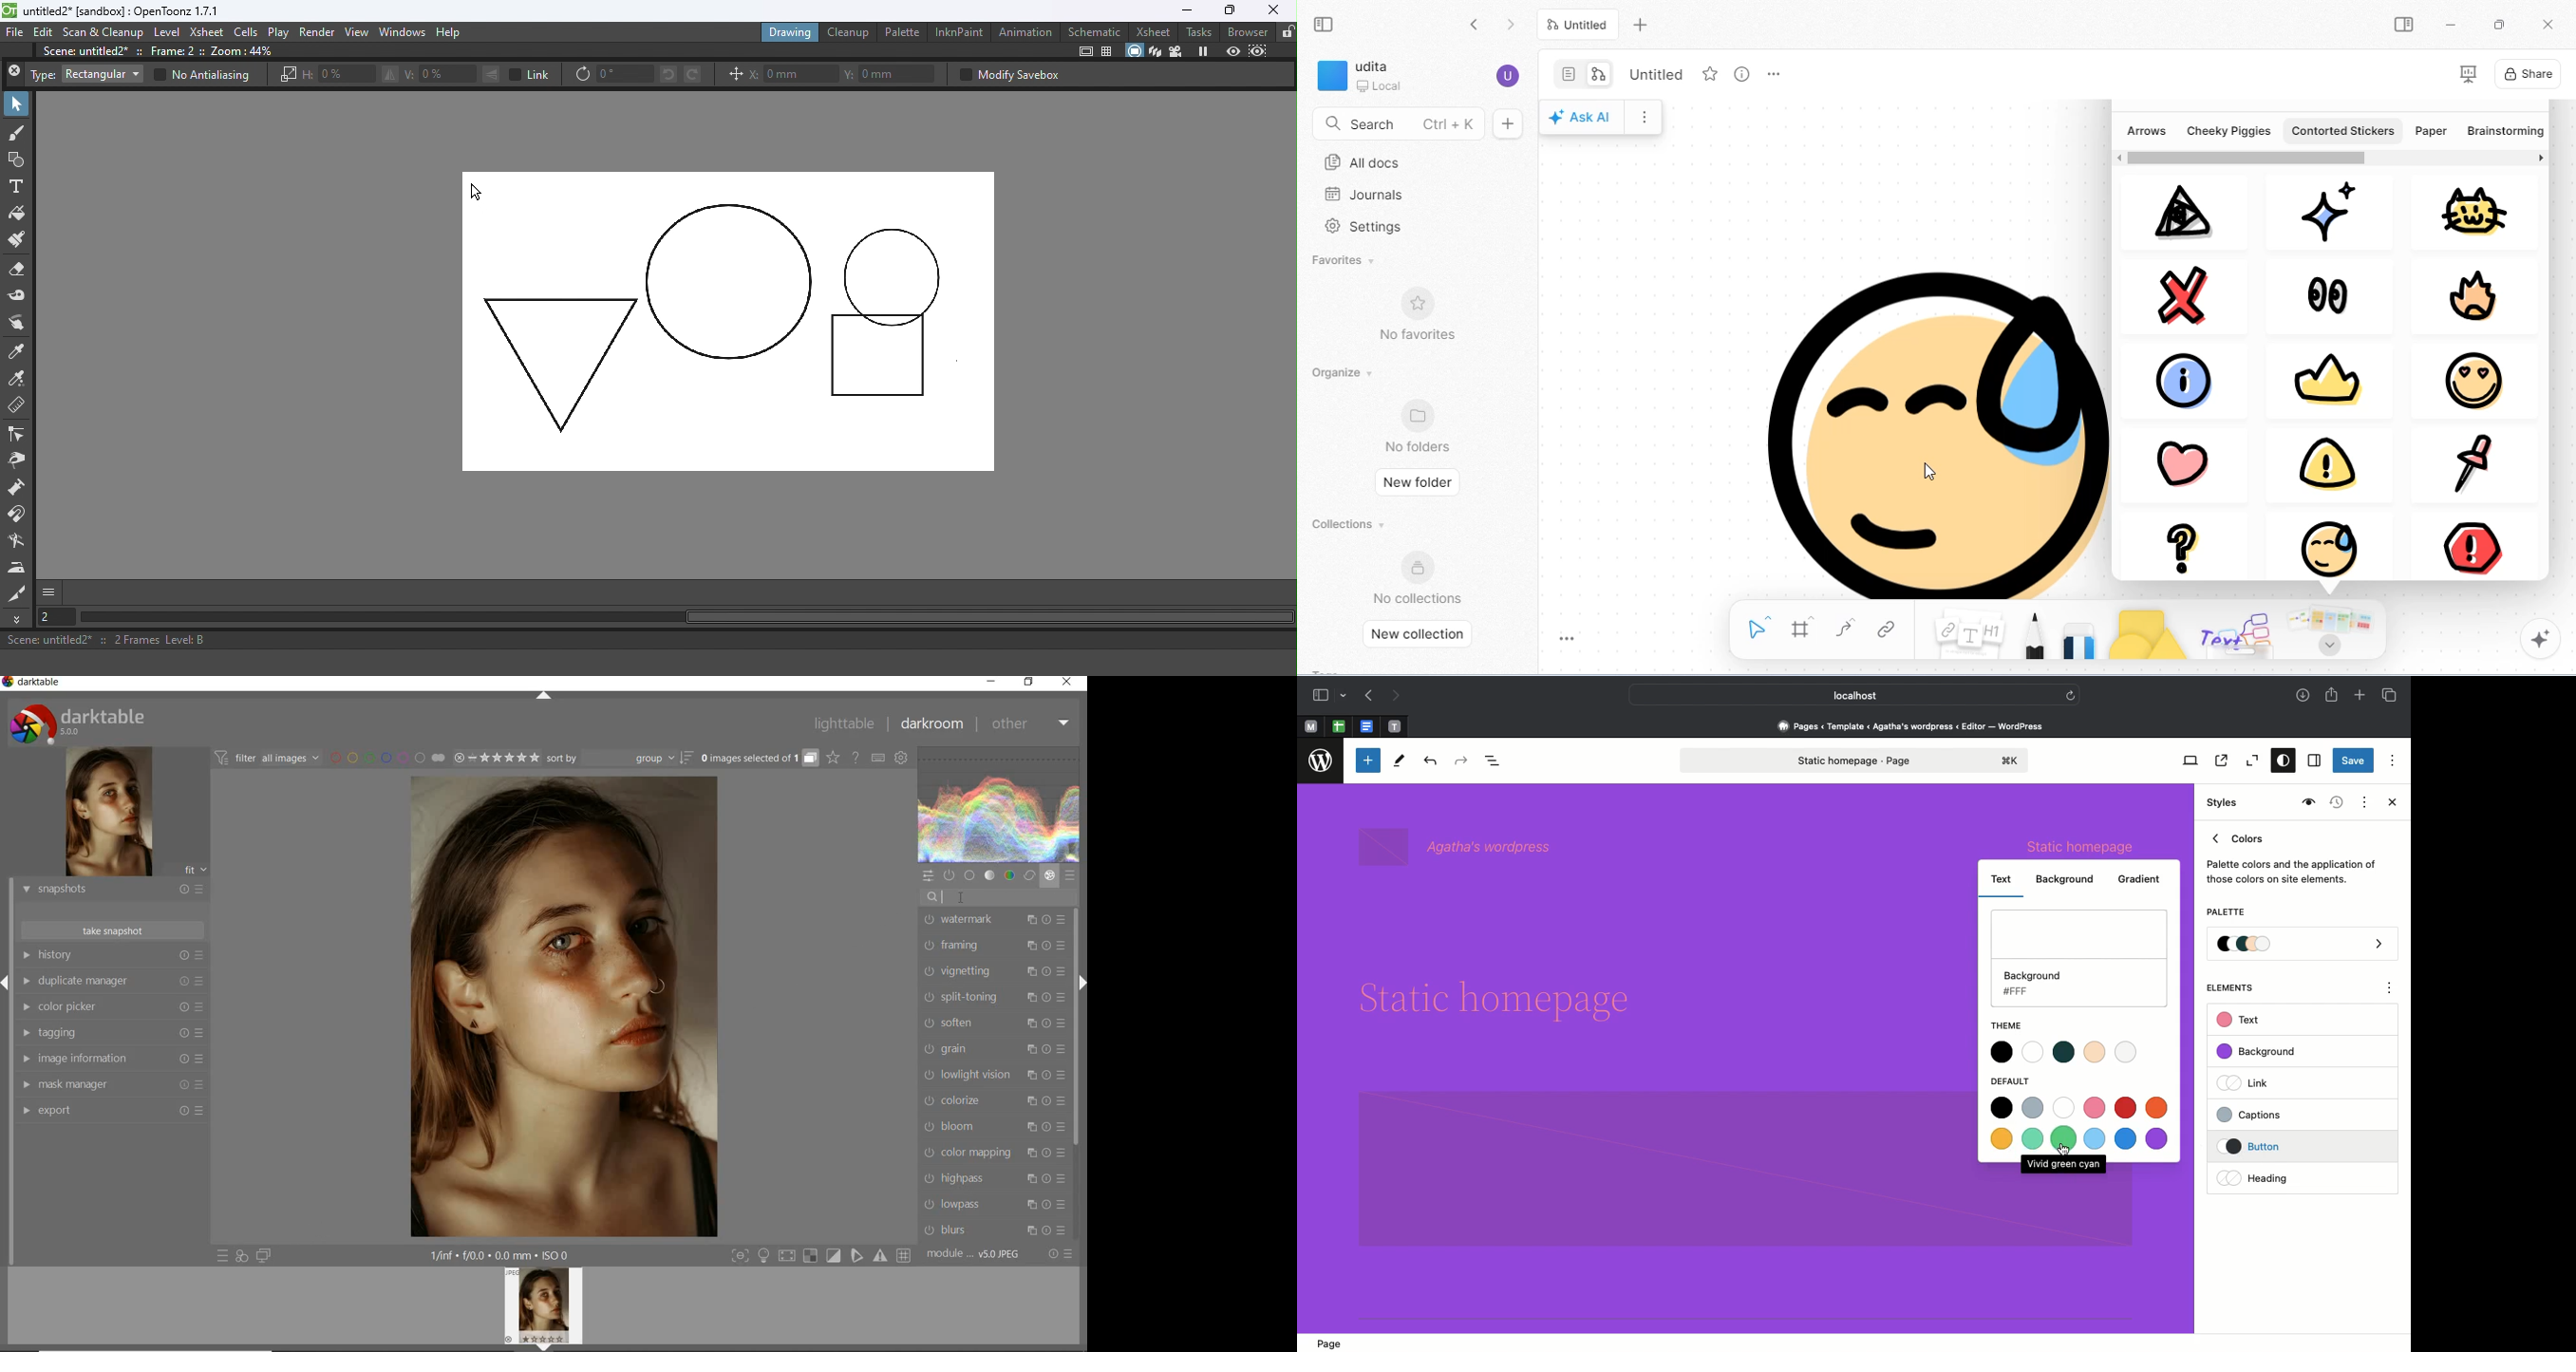 This screenshot has width=2576, height=1372. Describe the element at coordinates (2035, 635) in the screenshot. I see `pencil` at that location.